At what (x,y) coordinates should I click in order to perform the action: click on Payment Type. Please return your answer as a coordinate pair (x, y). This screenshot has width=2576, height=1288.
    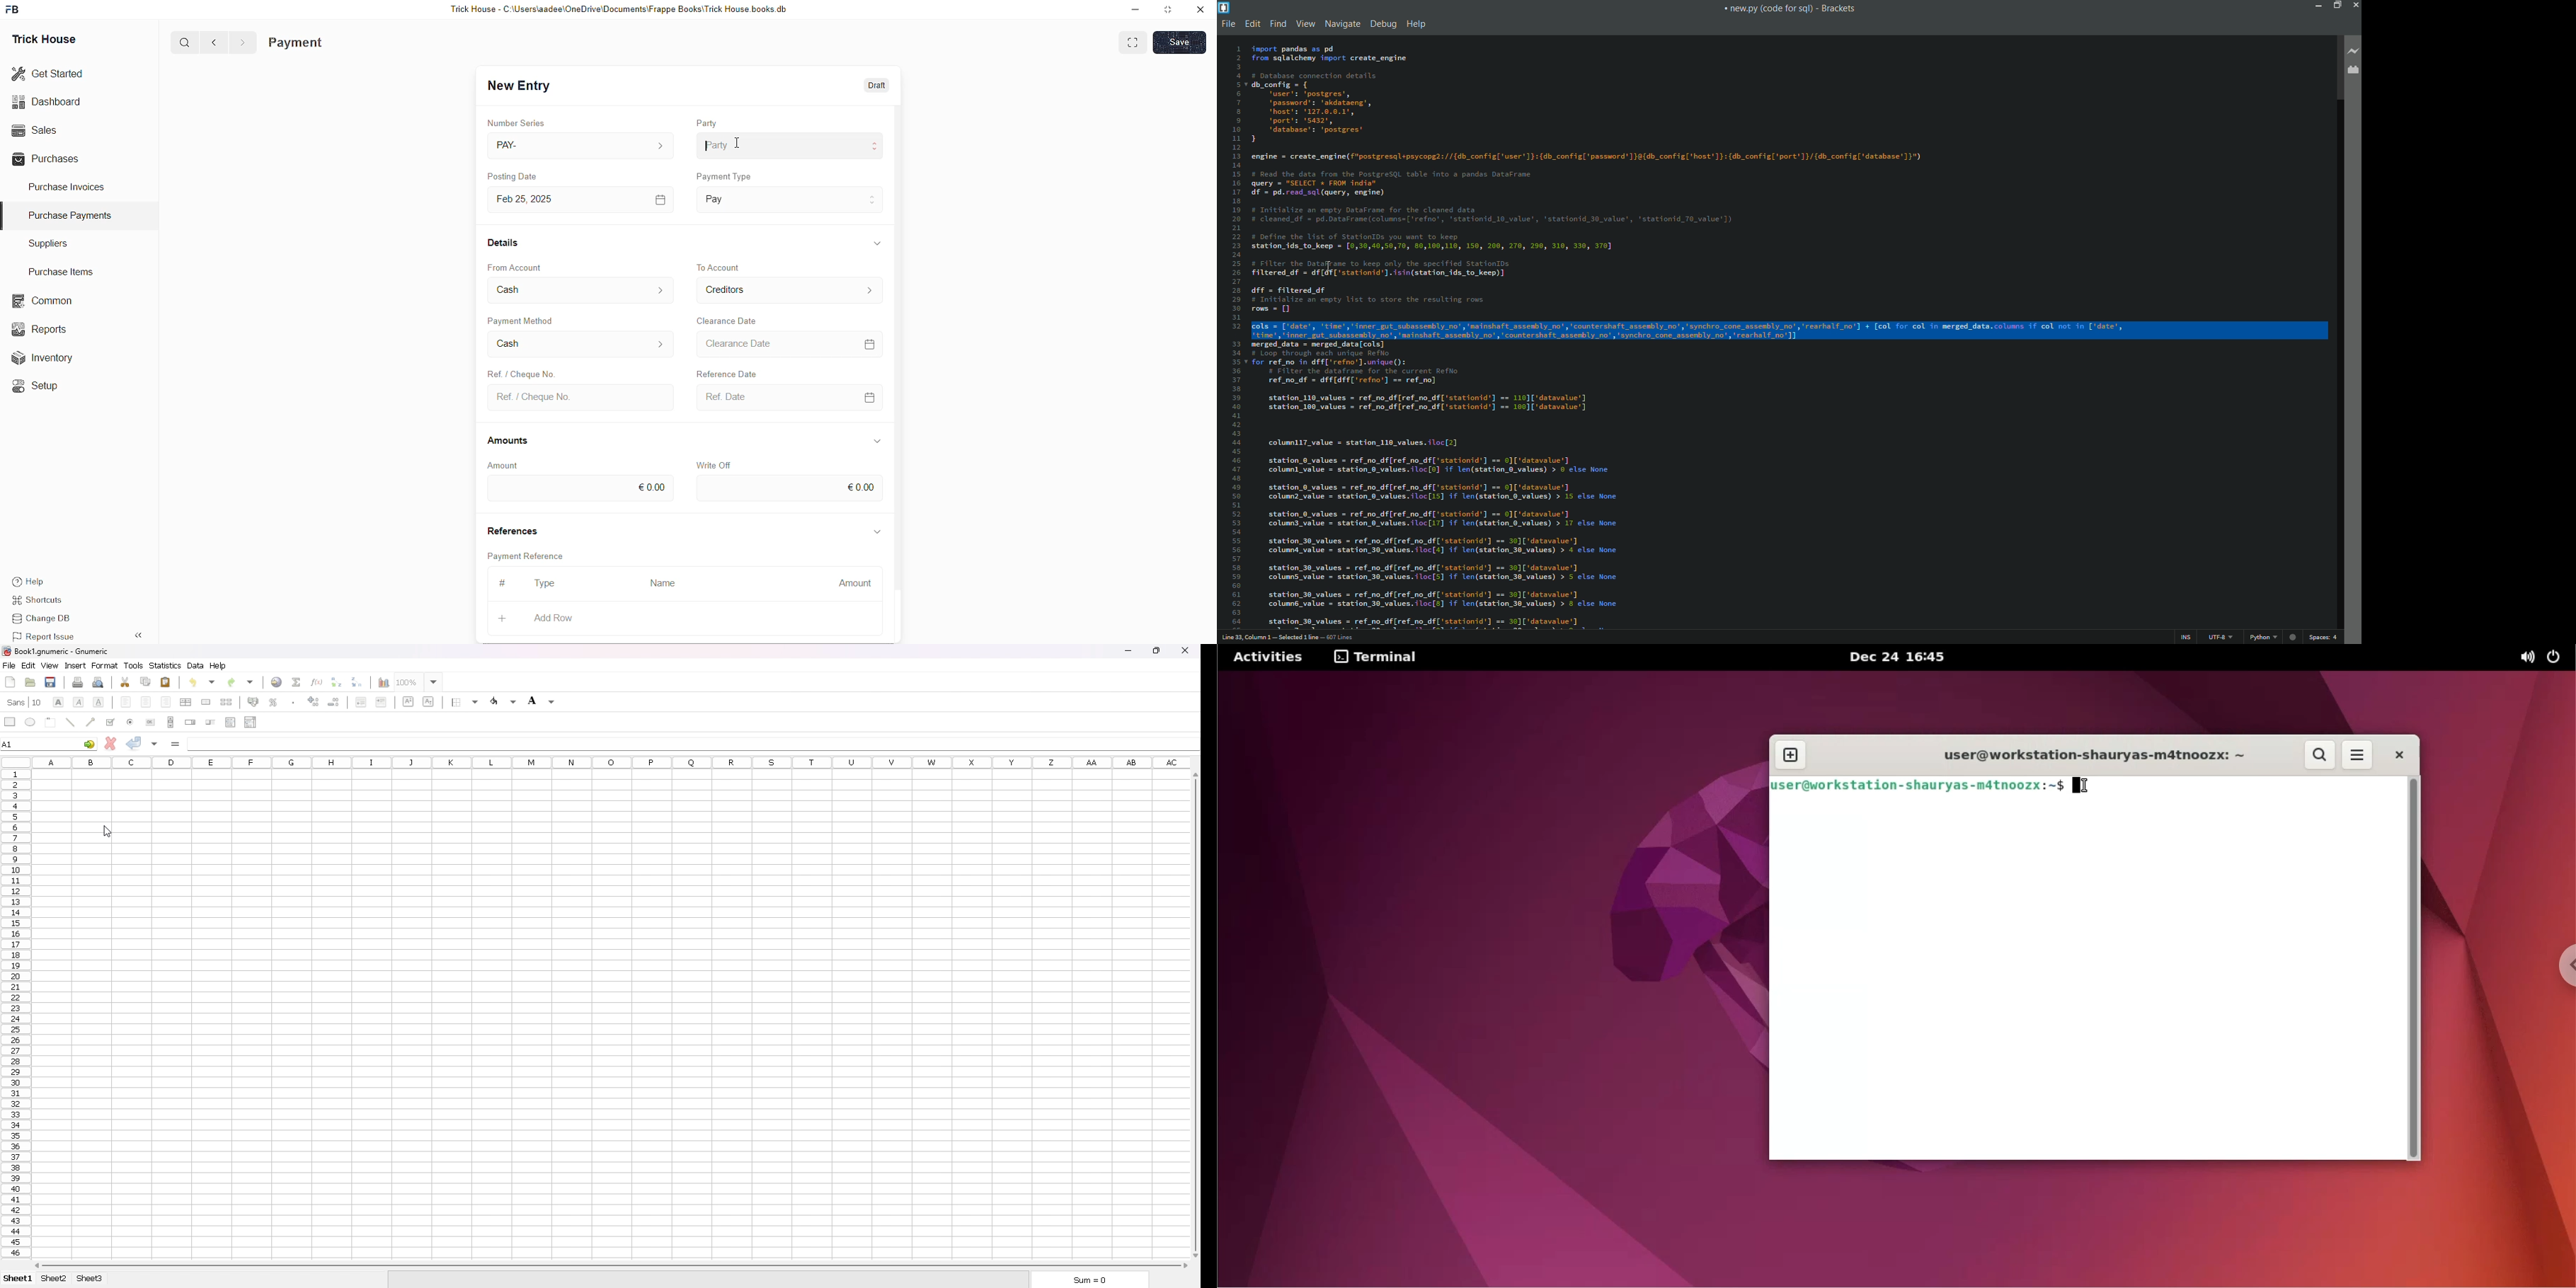
    Looking at the image, I should click on (729, 174).